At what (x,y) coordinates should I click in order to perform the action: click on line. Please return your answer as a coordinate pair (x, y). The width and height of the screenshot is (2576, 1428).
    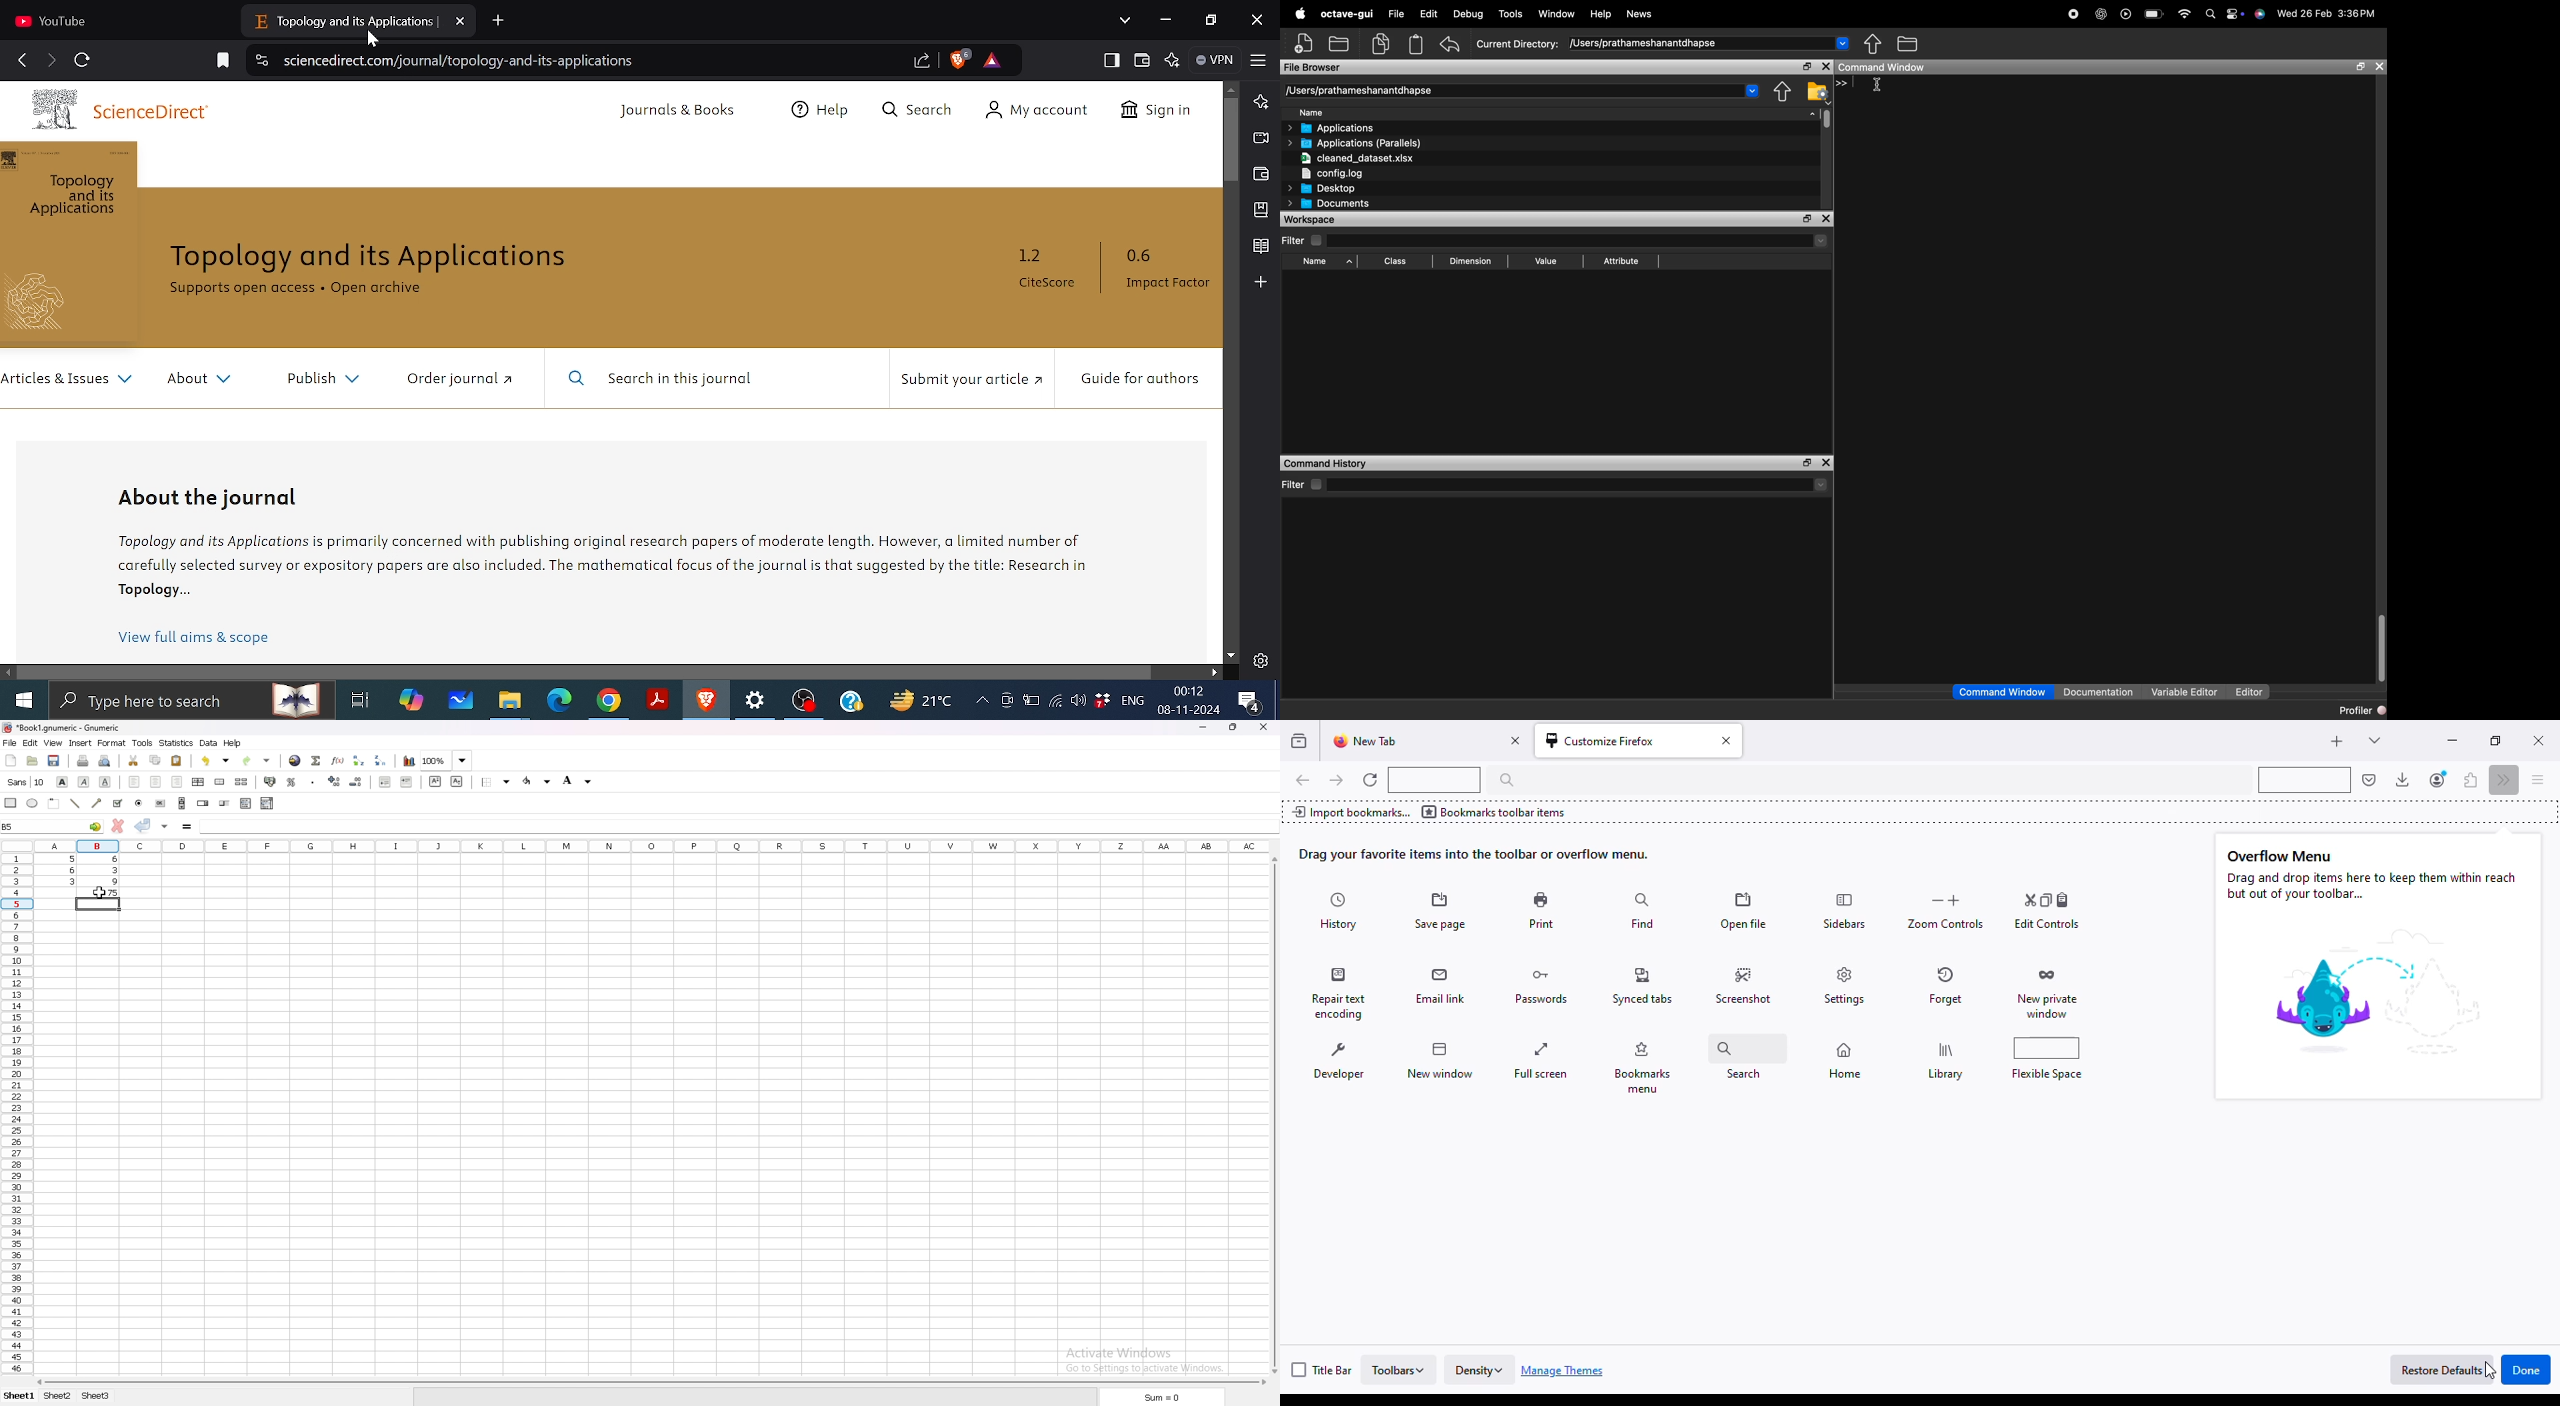
    Looking at the image, I should click on (74, 803).